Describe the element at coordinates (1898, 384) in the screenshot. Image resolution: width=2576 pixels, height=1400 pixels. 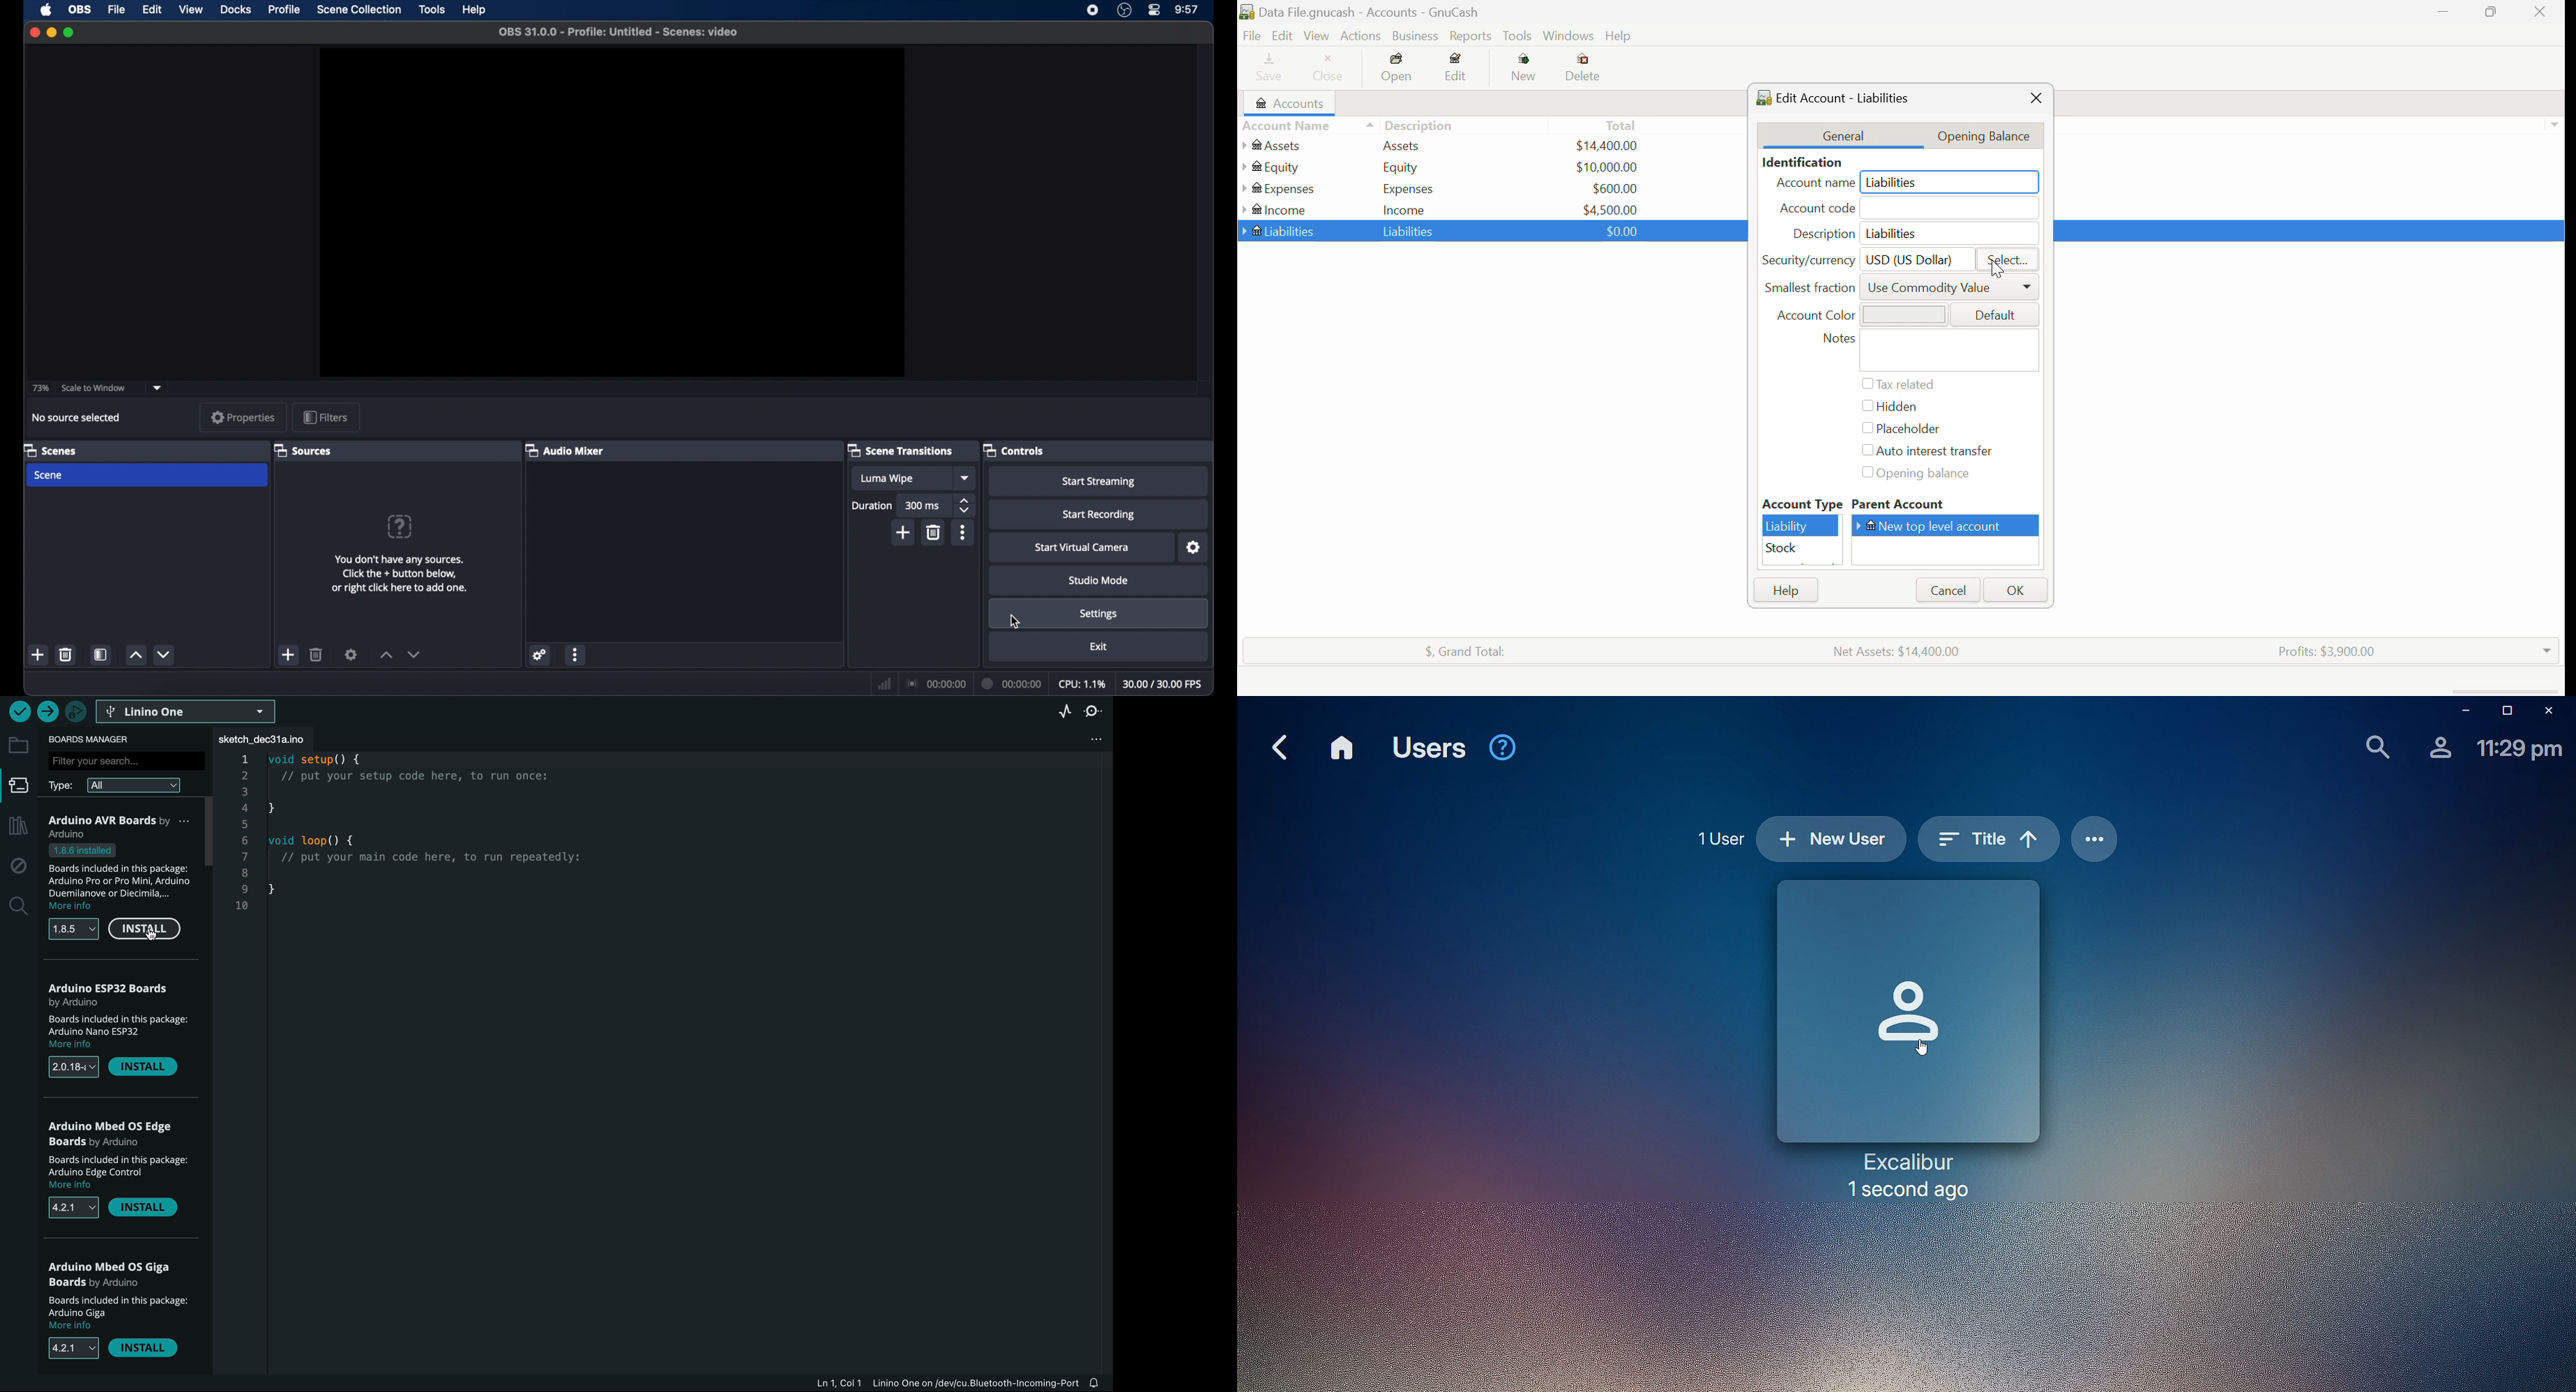
I see `Tax related checkbox` at that location.